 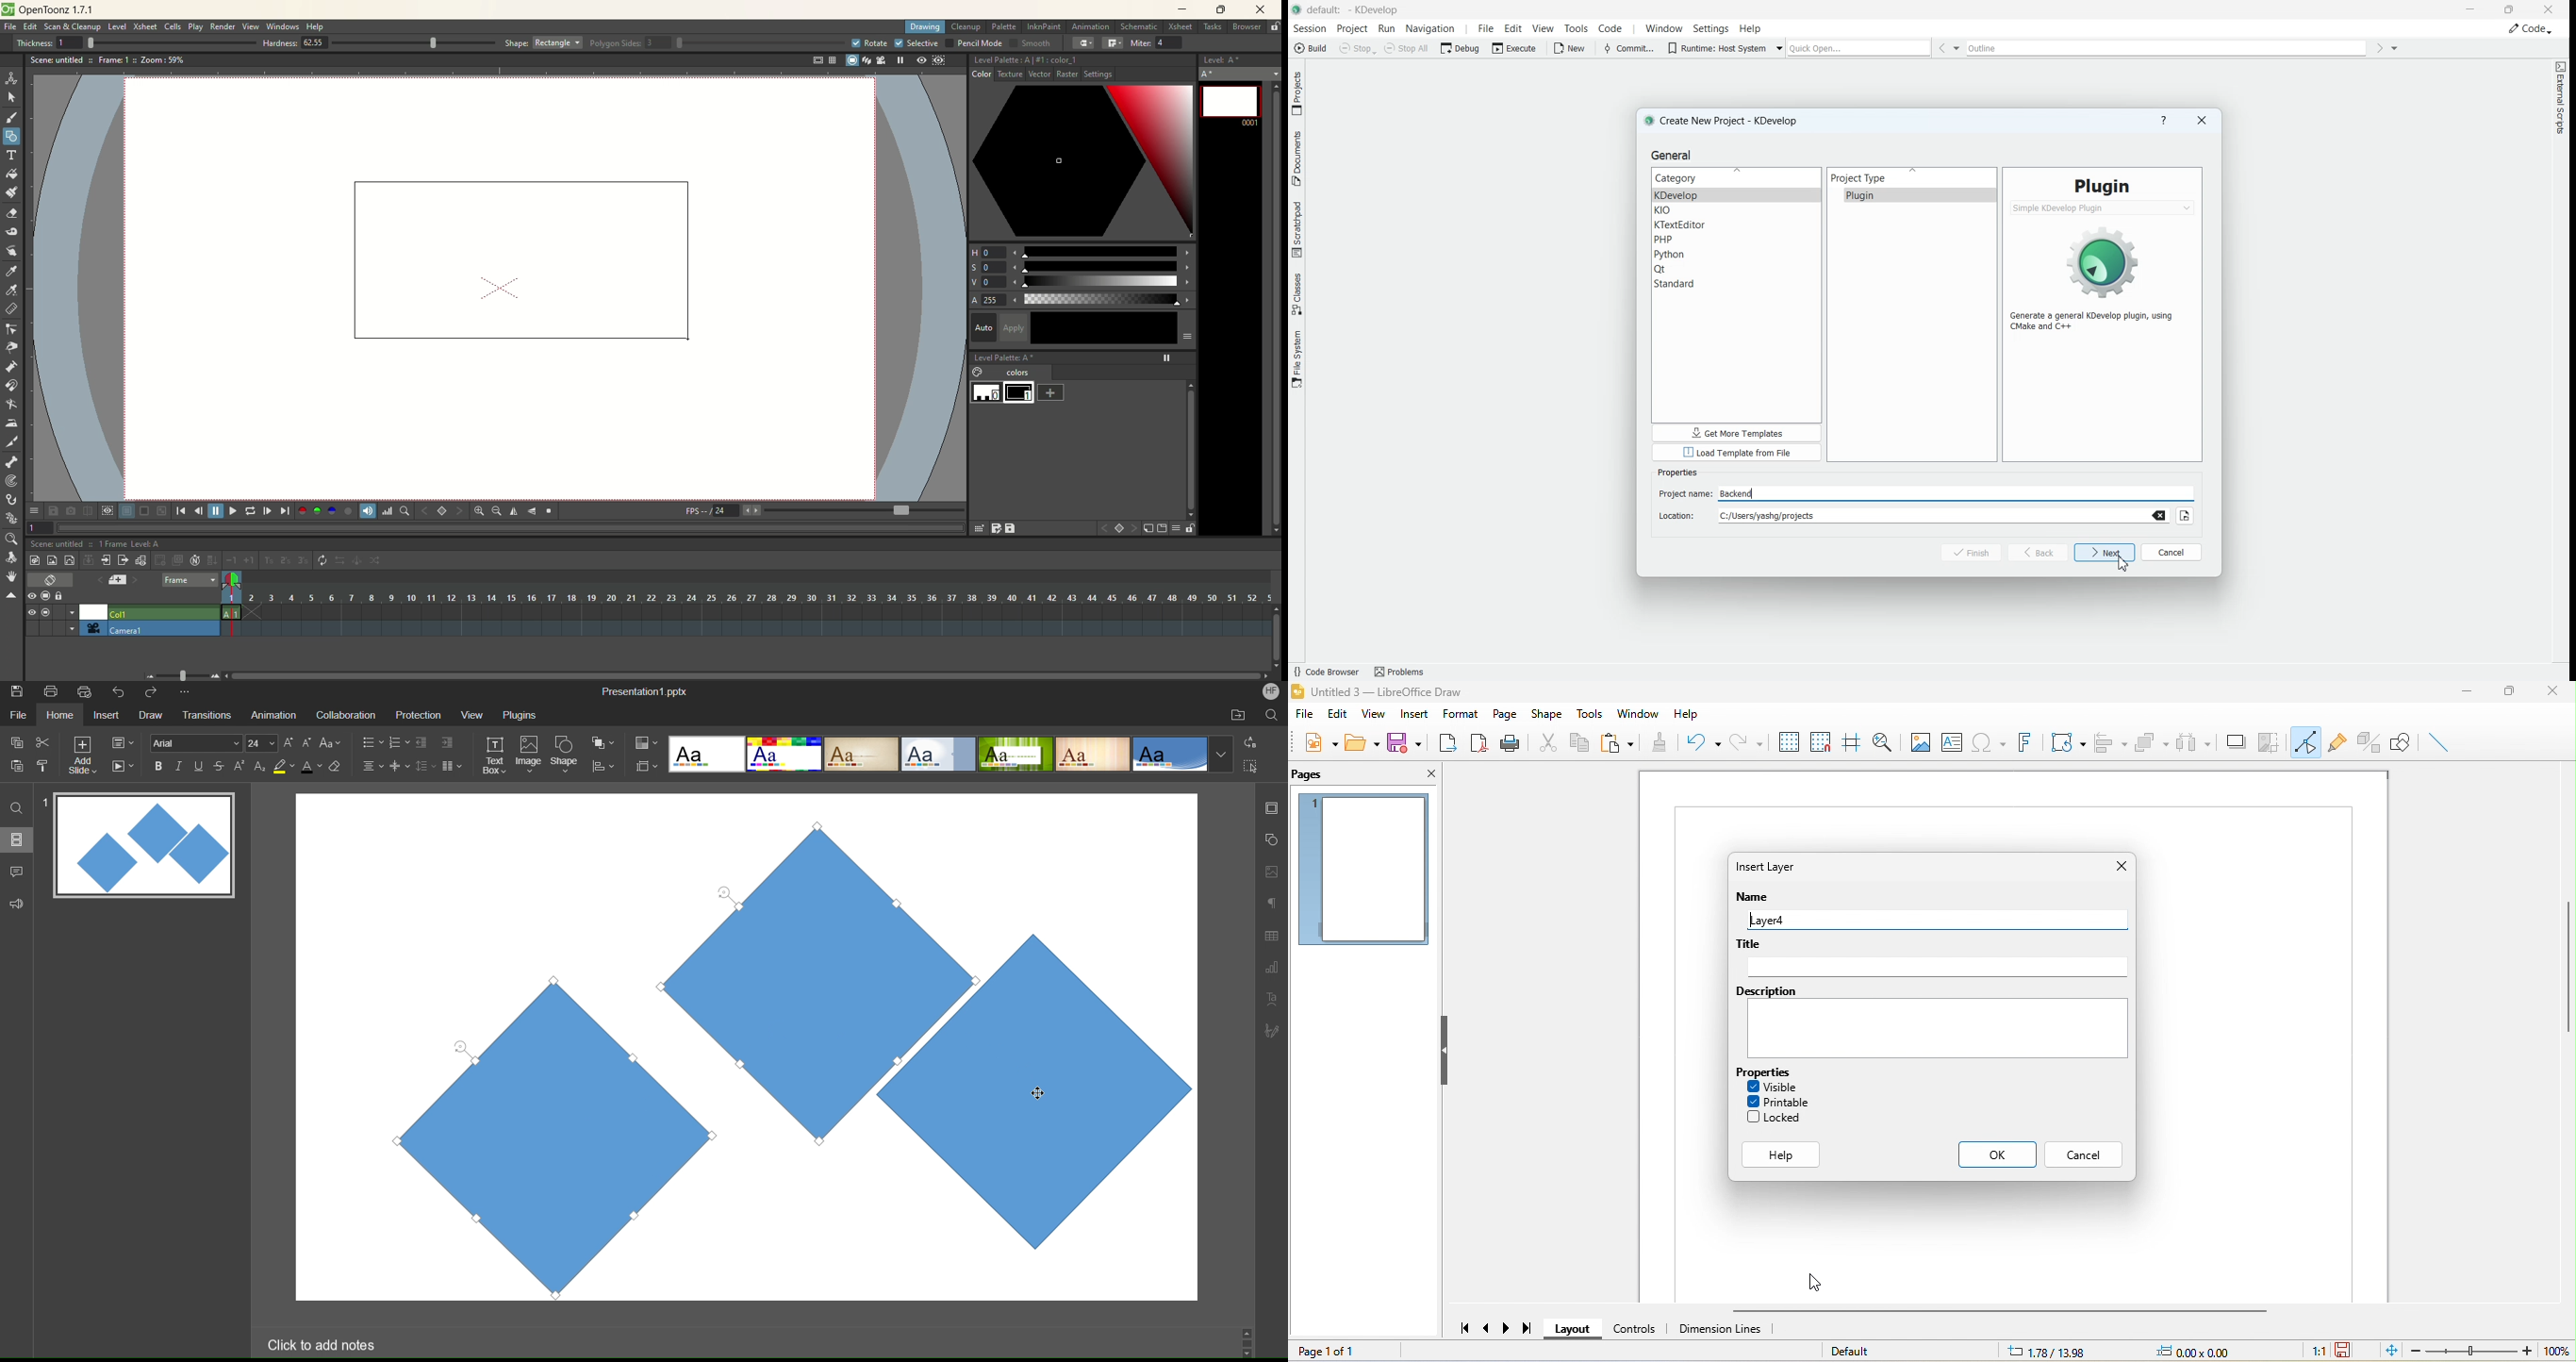 What do you see at coordinates (1272, 902) in the screenshot?
I see `Paragraph Settings` at bounding box center [1272, 902].